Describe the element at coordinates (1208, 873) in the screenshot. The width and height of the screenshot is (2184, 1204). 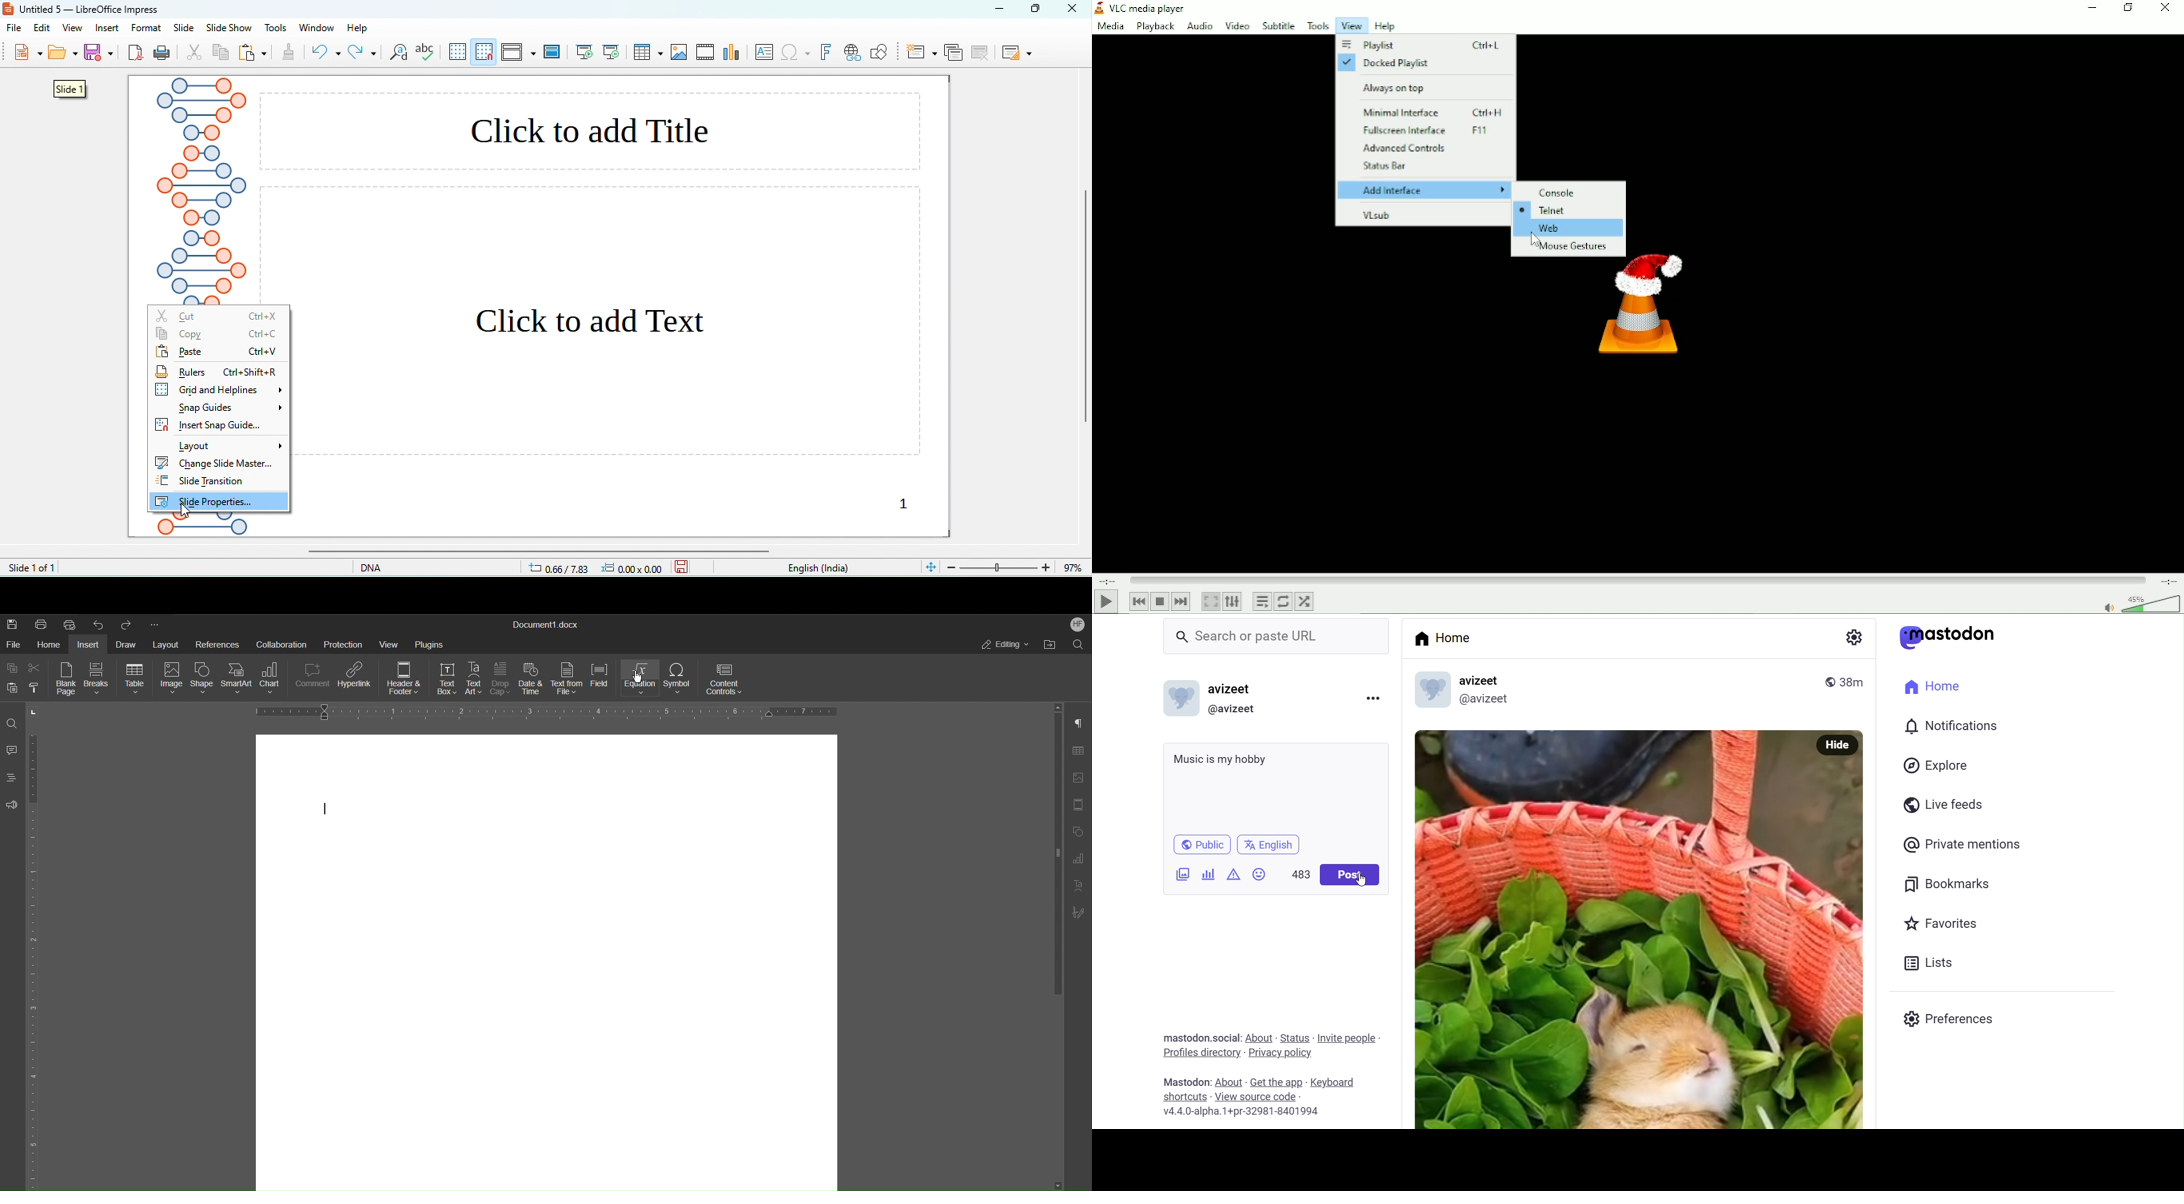
I see `Add Poll` at that location.